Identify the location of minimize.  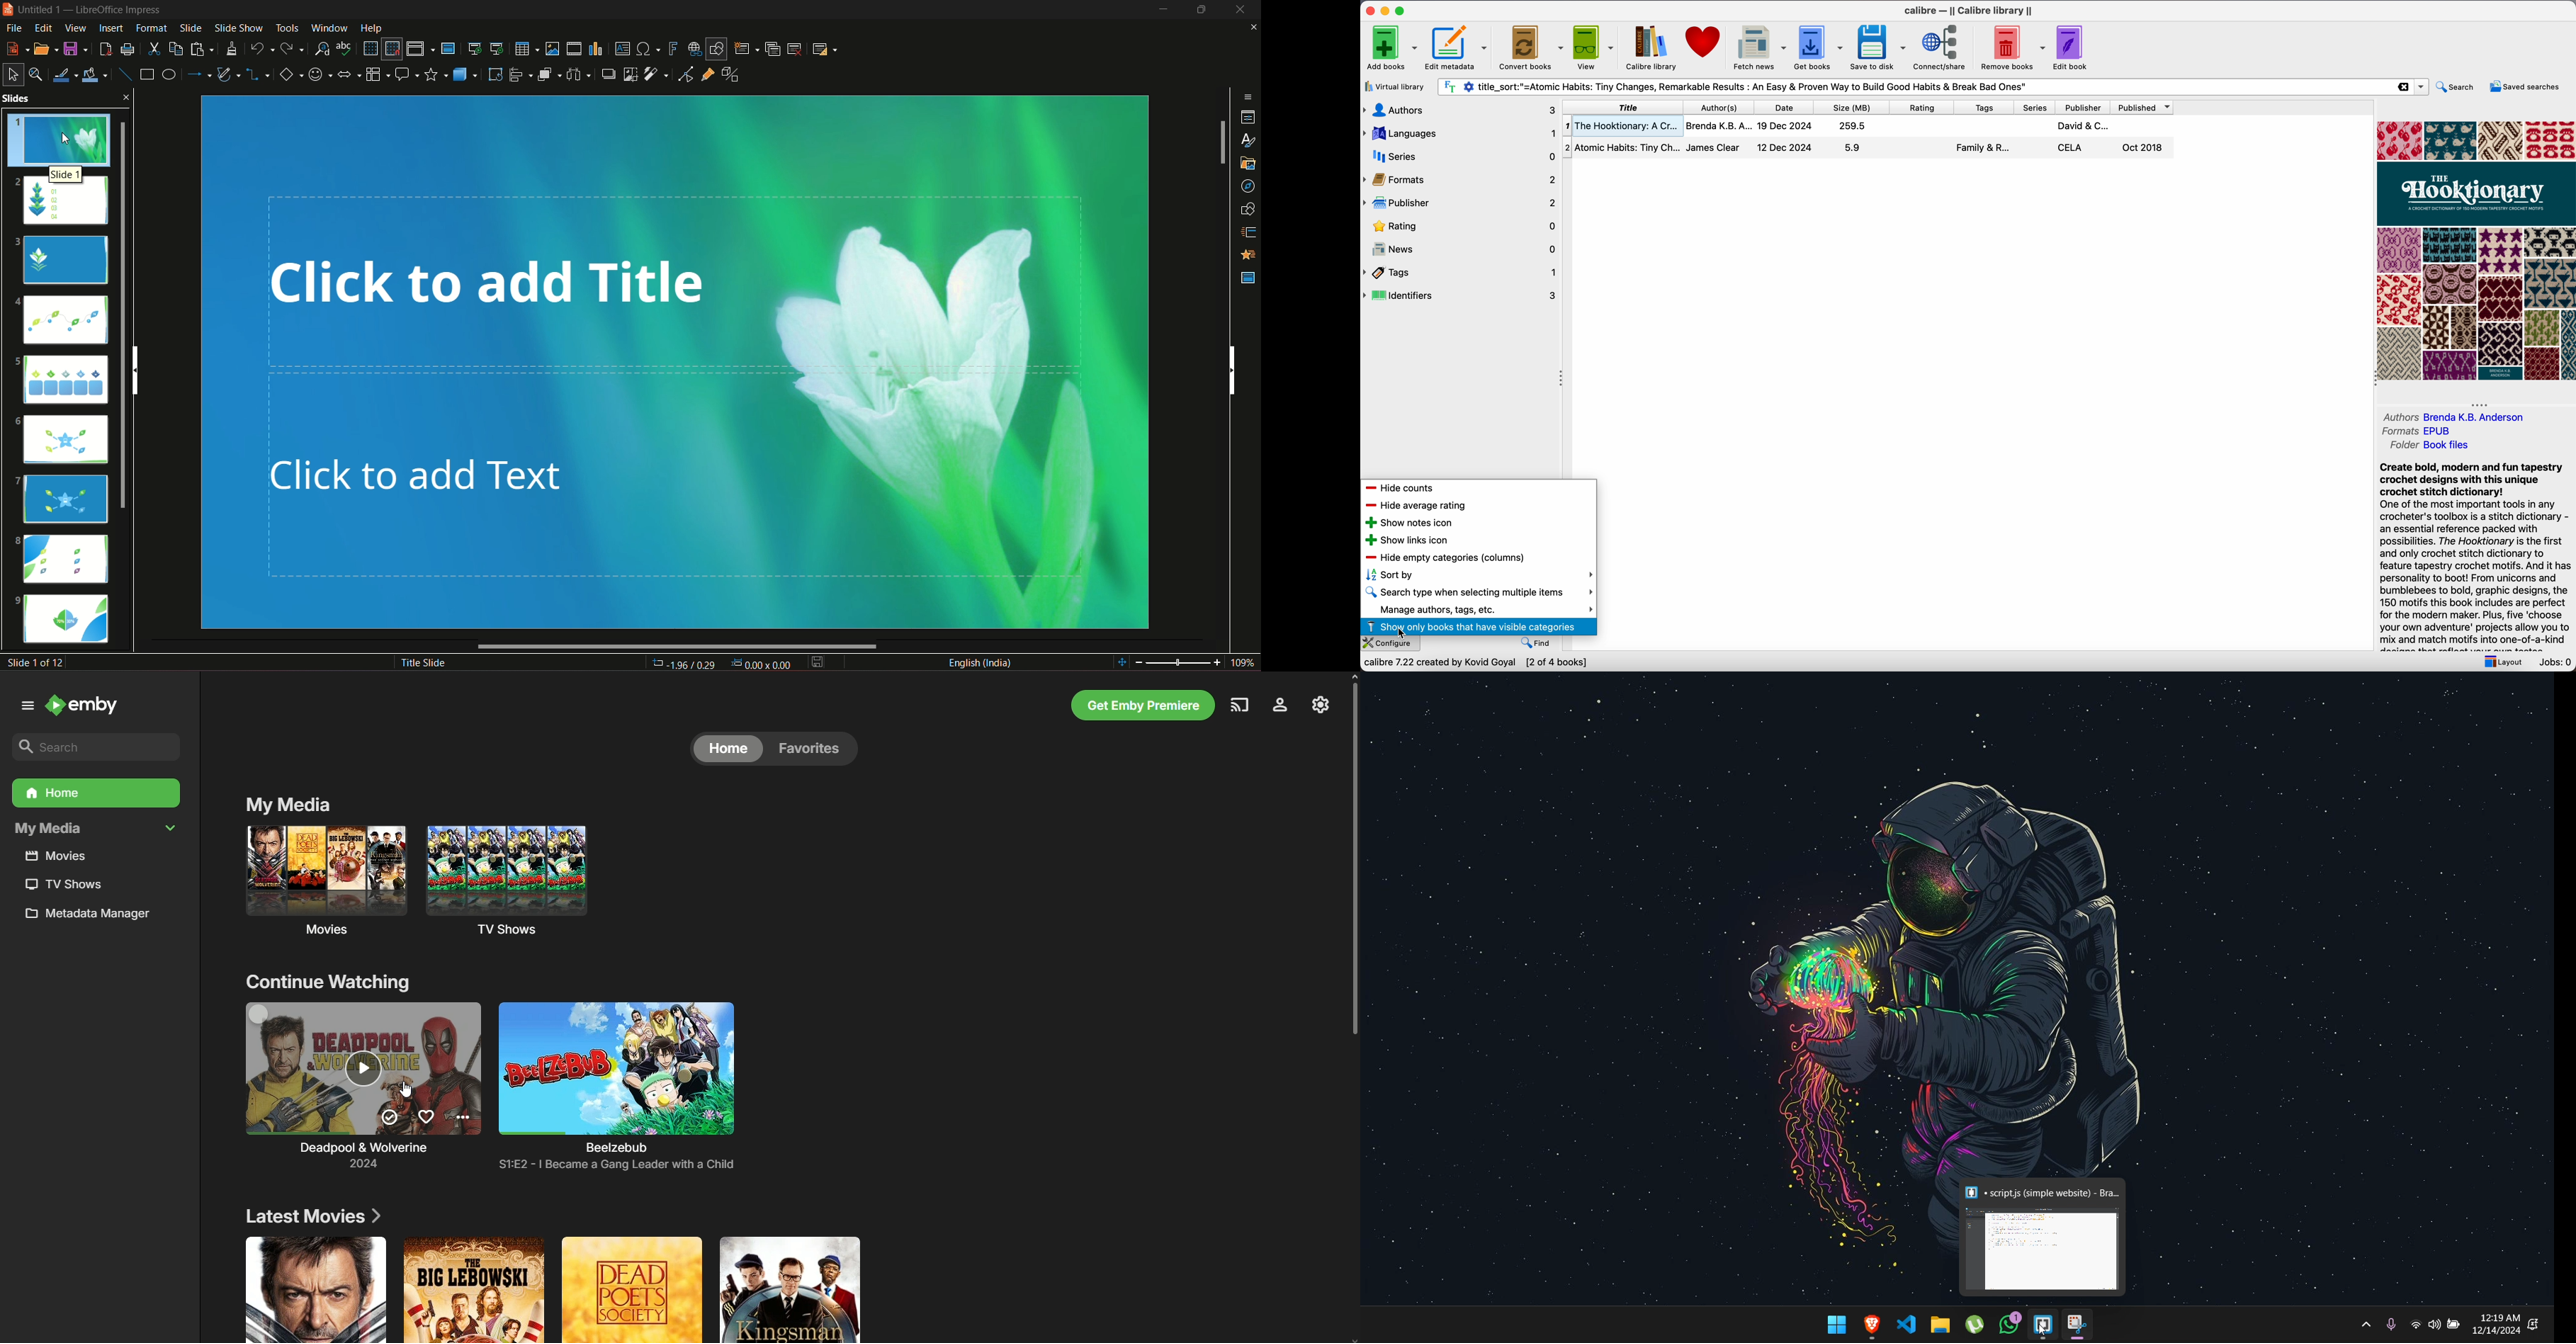
(1385, 10).